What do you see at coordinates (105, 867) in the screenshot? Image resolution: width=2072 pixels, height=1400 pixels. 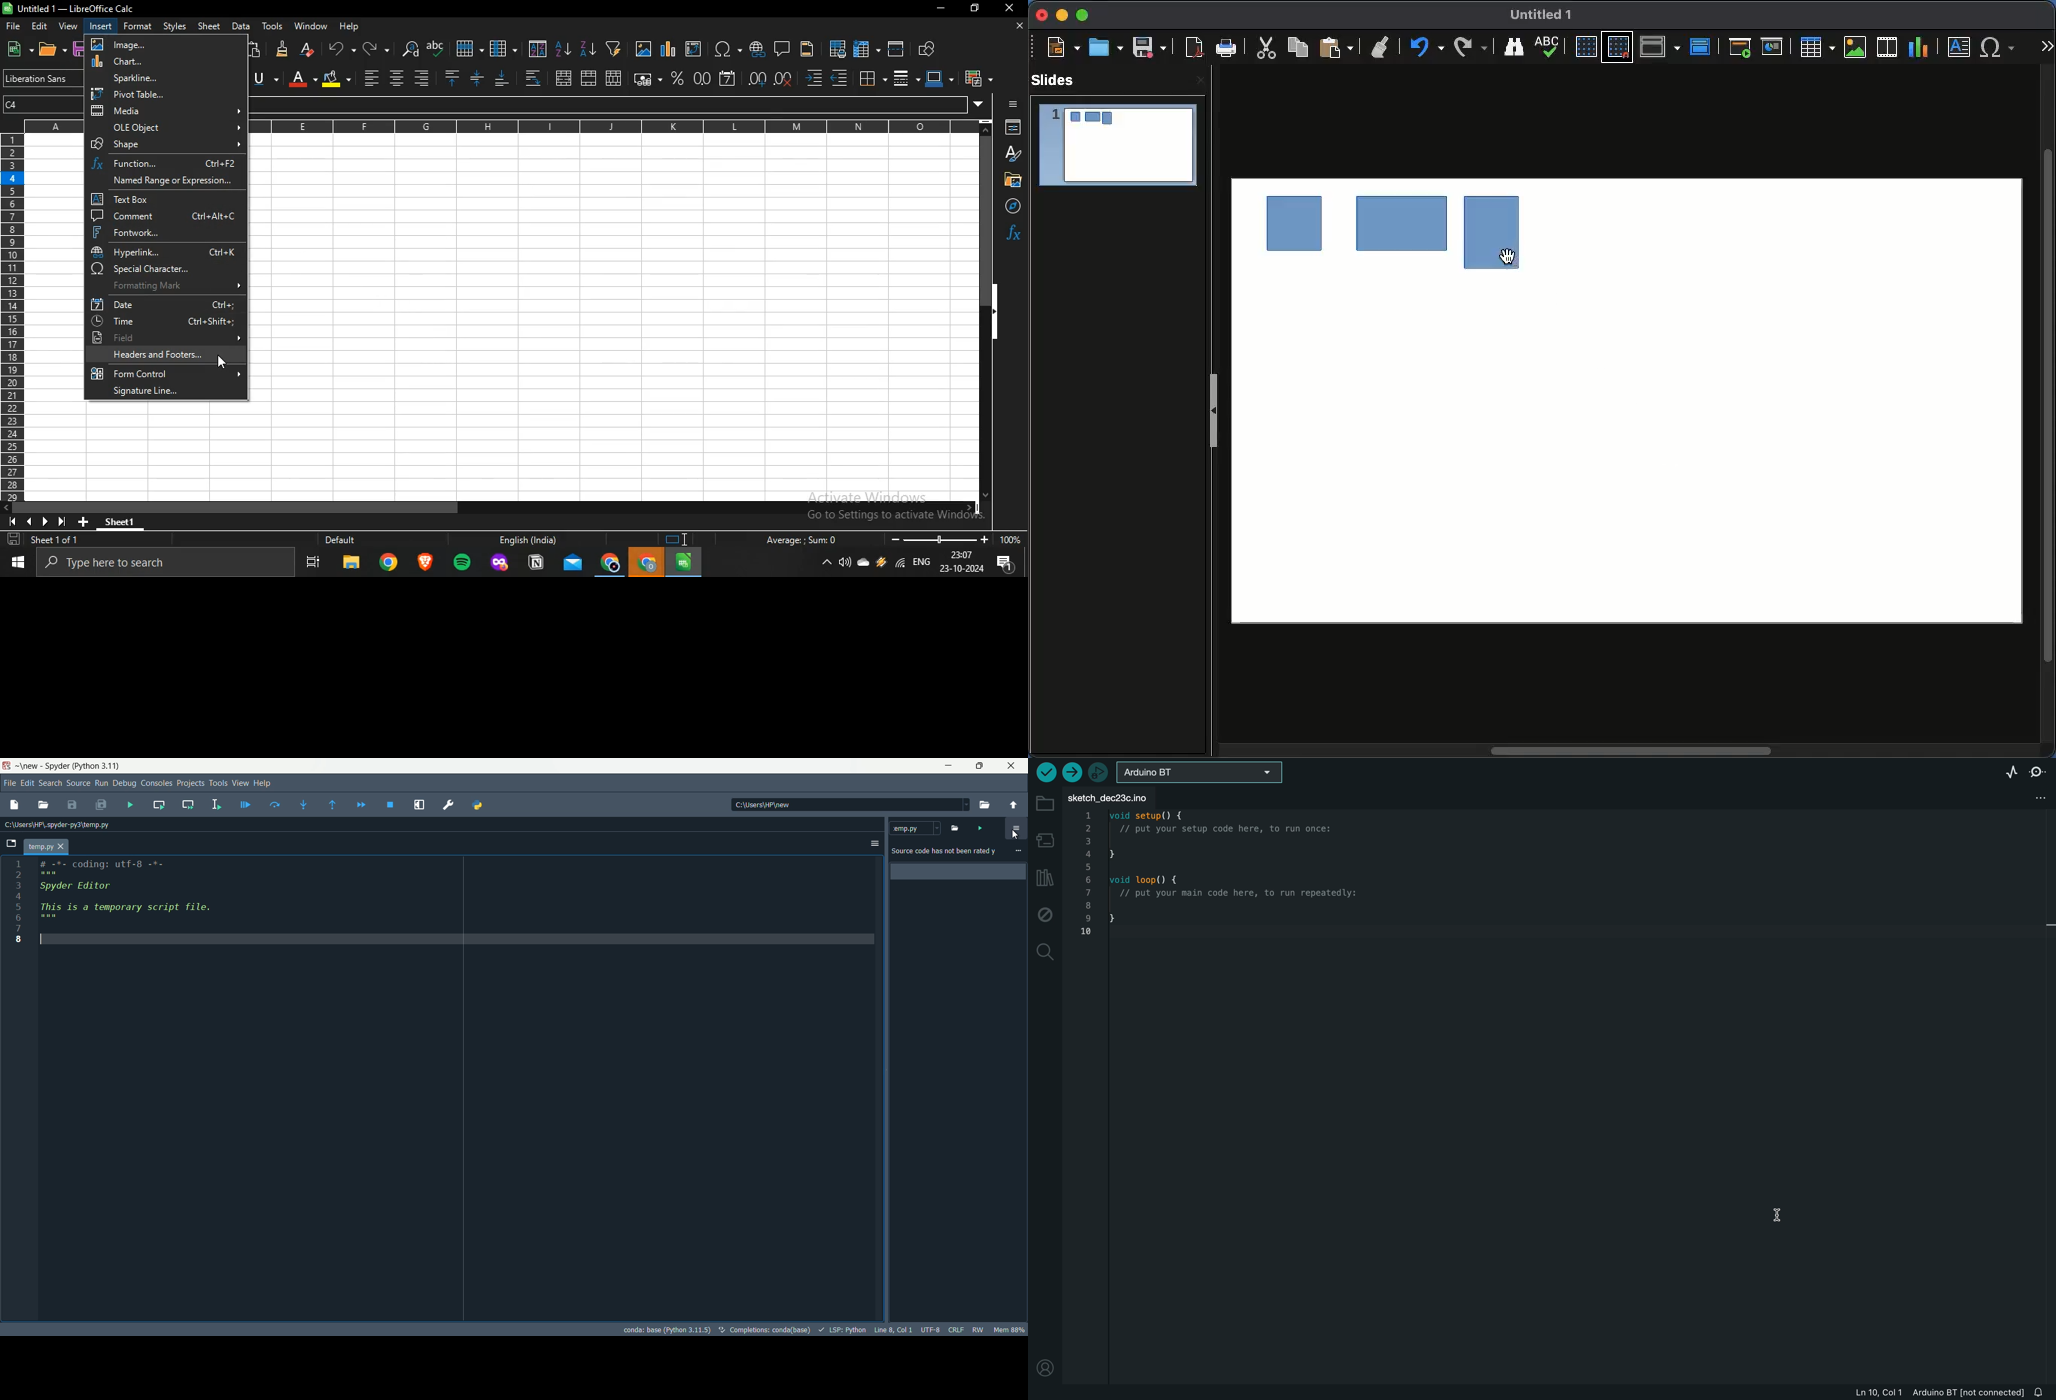 I see `# -*- coding: utt-8 -*-` at bounding box center [105, 867].